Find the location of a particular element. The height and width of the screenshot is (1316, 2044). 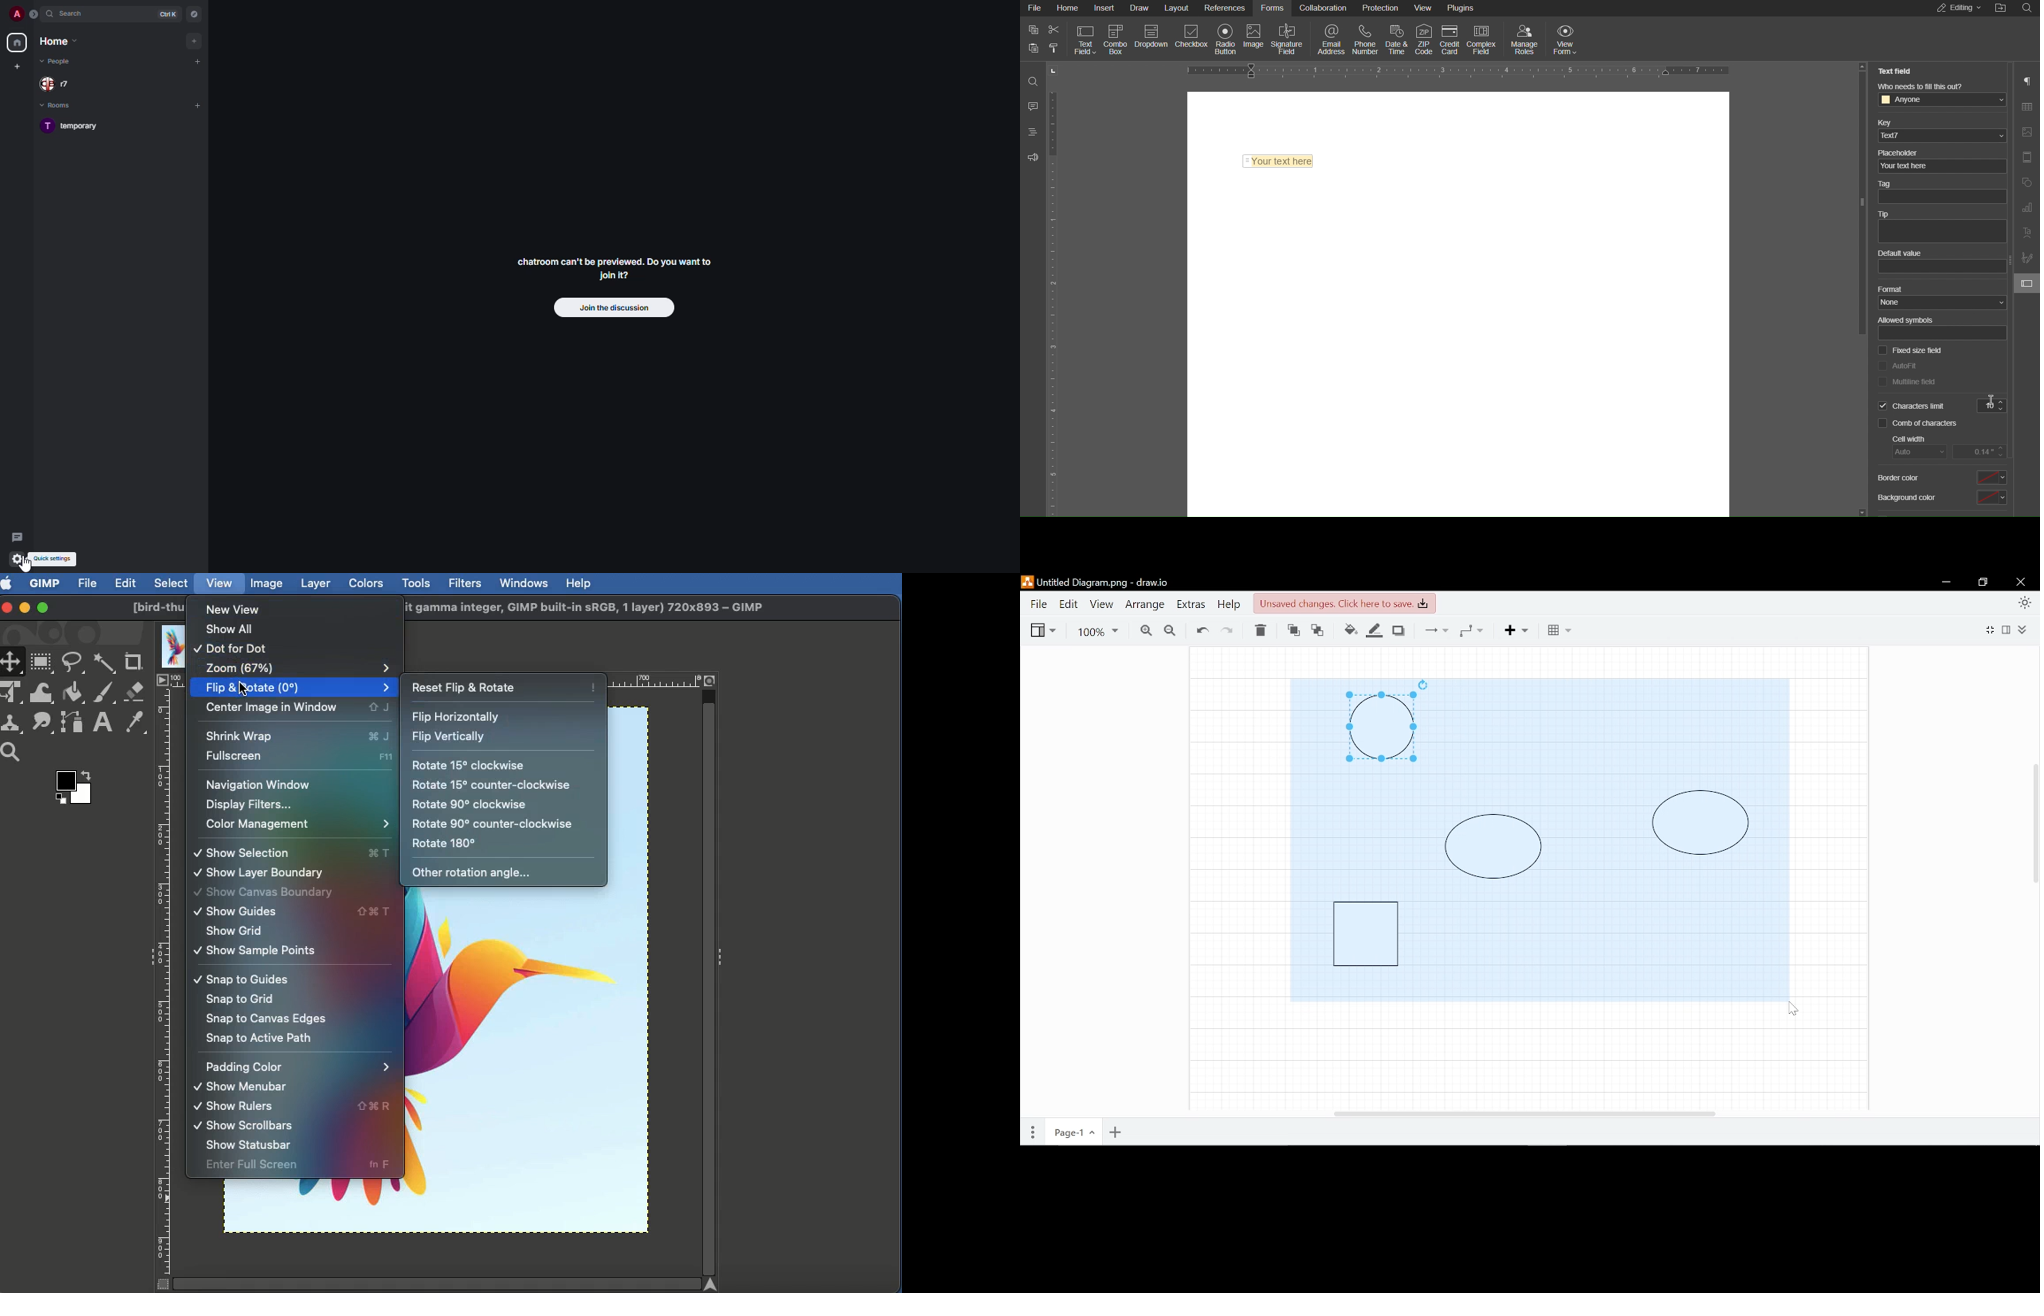

Placeholder is located at coordinates (1940, 160).